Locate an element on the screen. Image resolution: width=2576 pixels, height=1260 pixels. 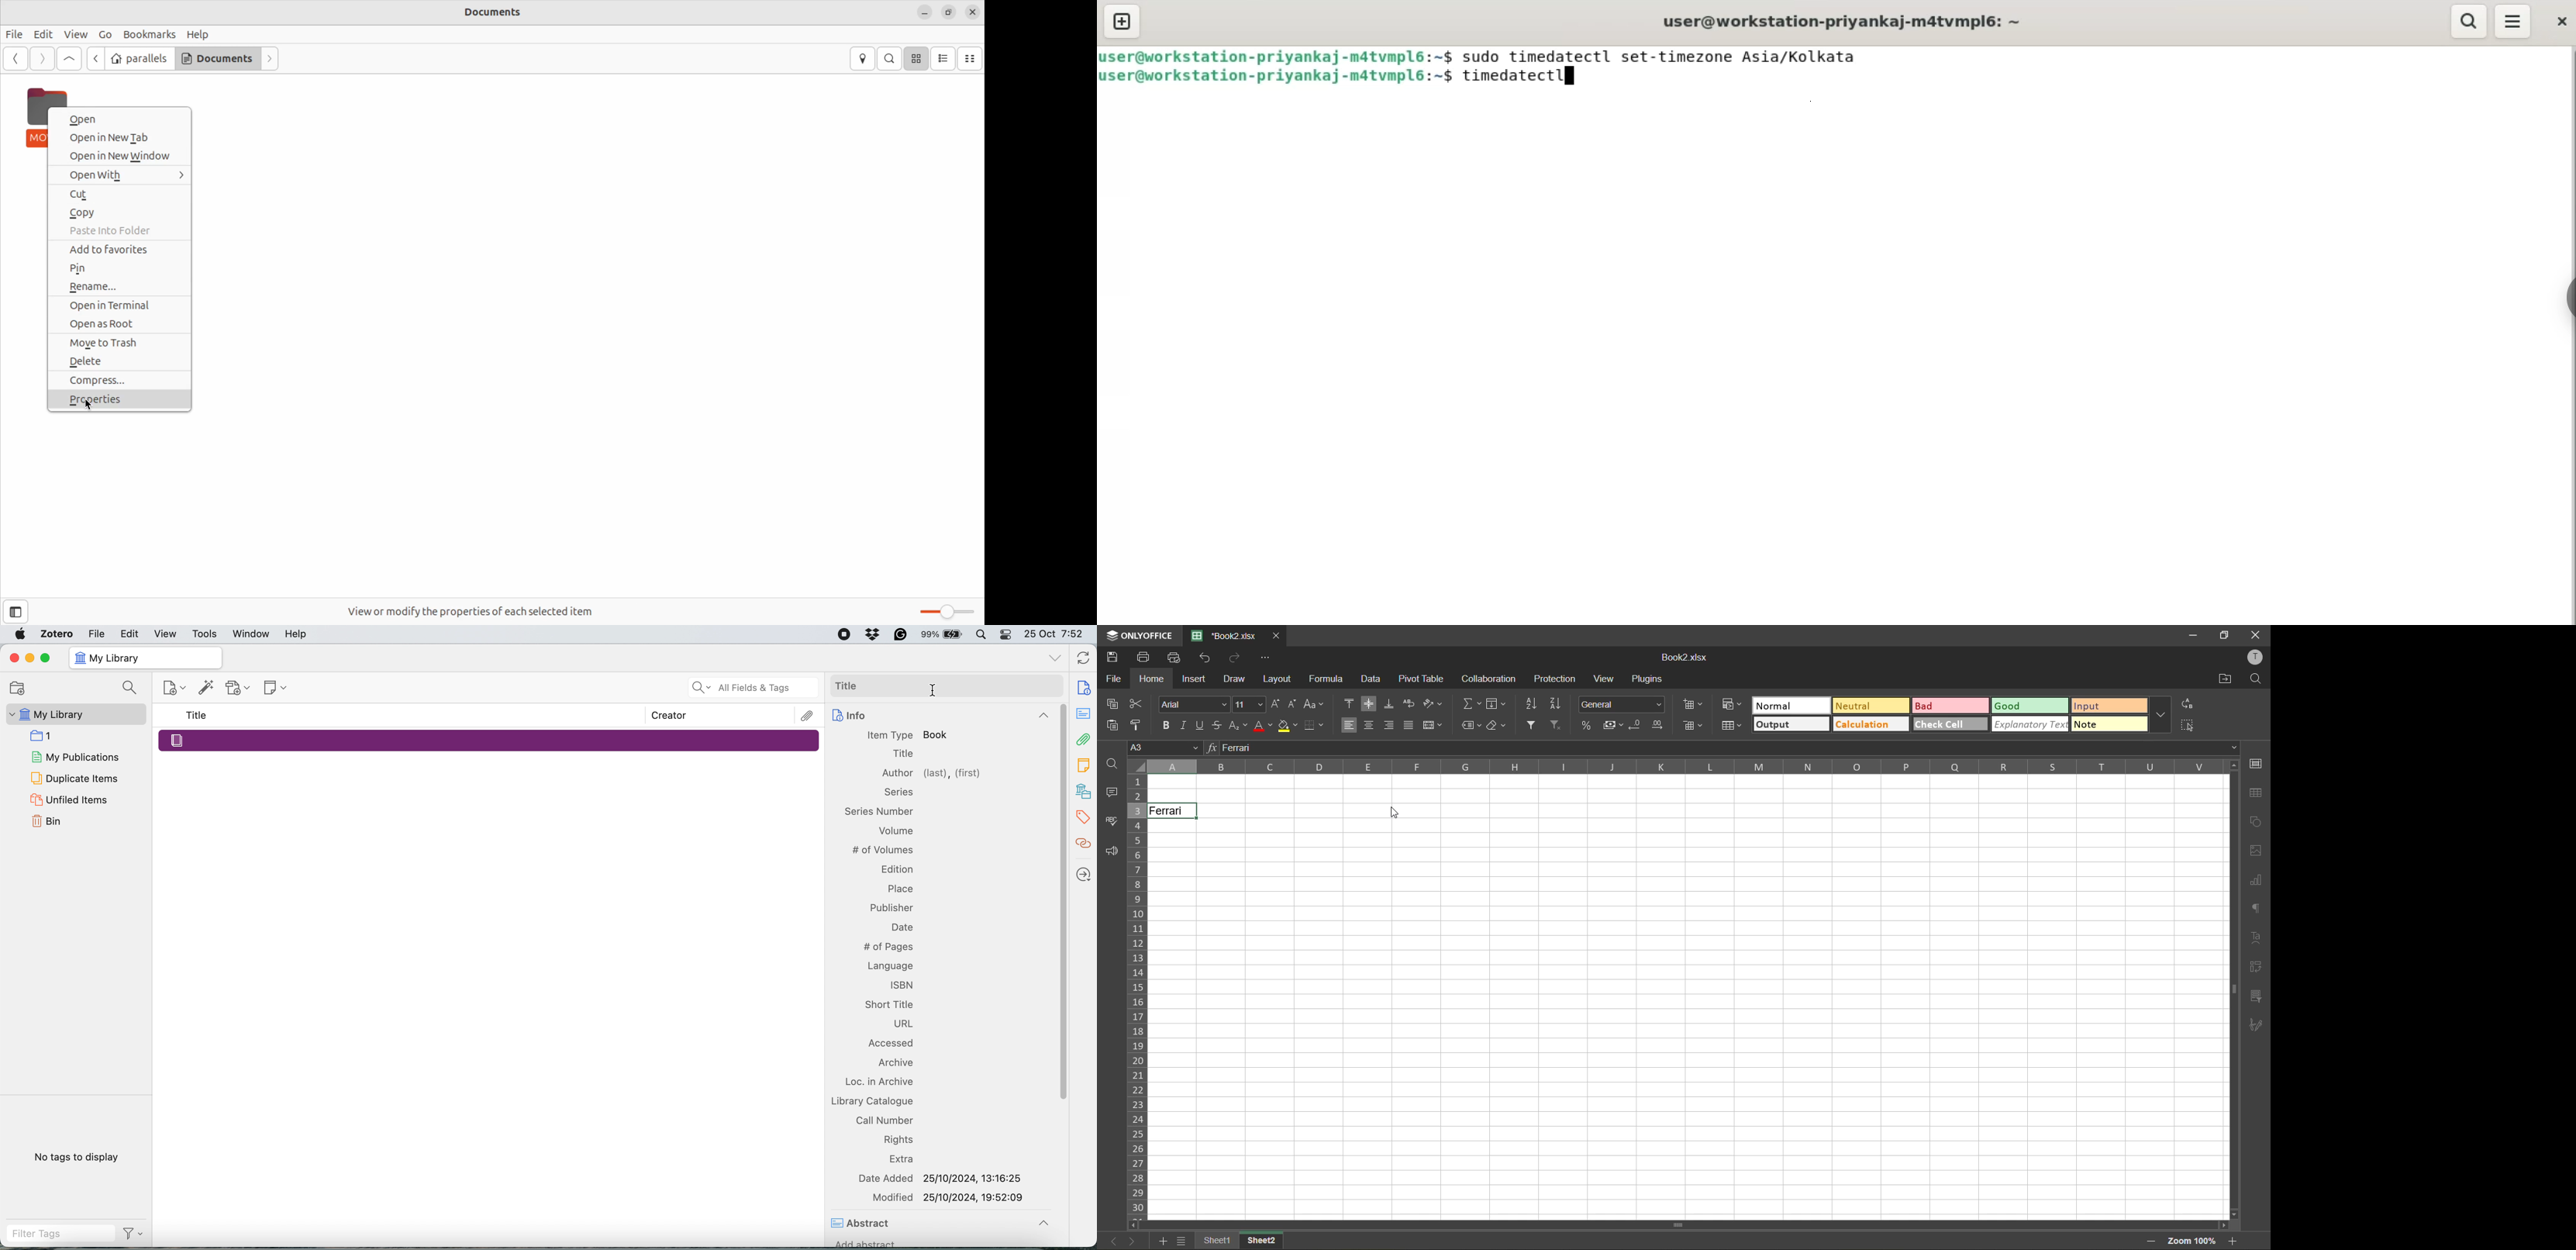
number format is located at coordinates (1621, 703).